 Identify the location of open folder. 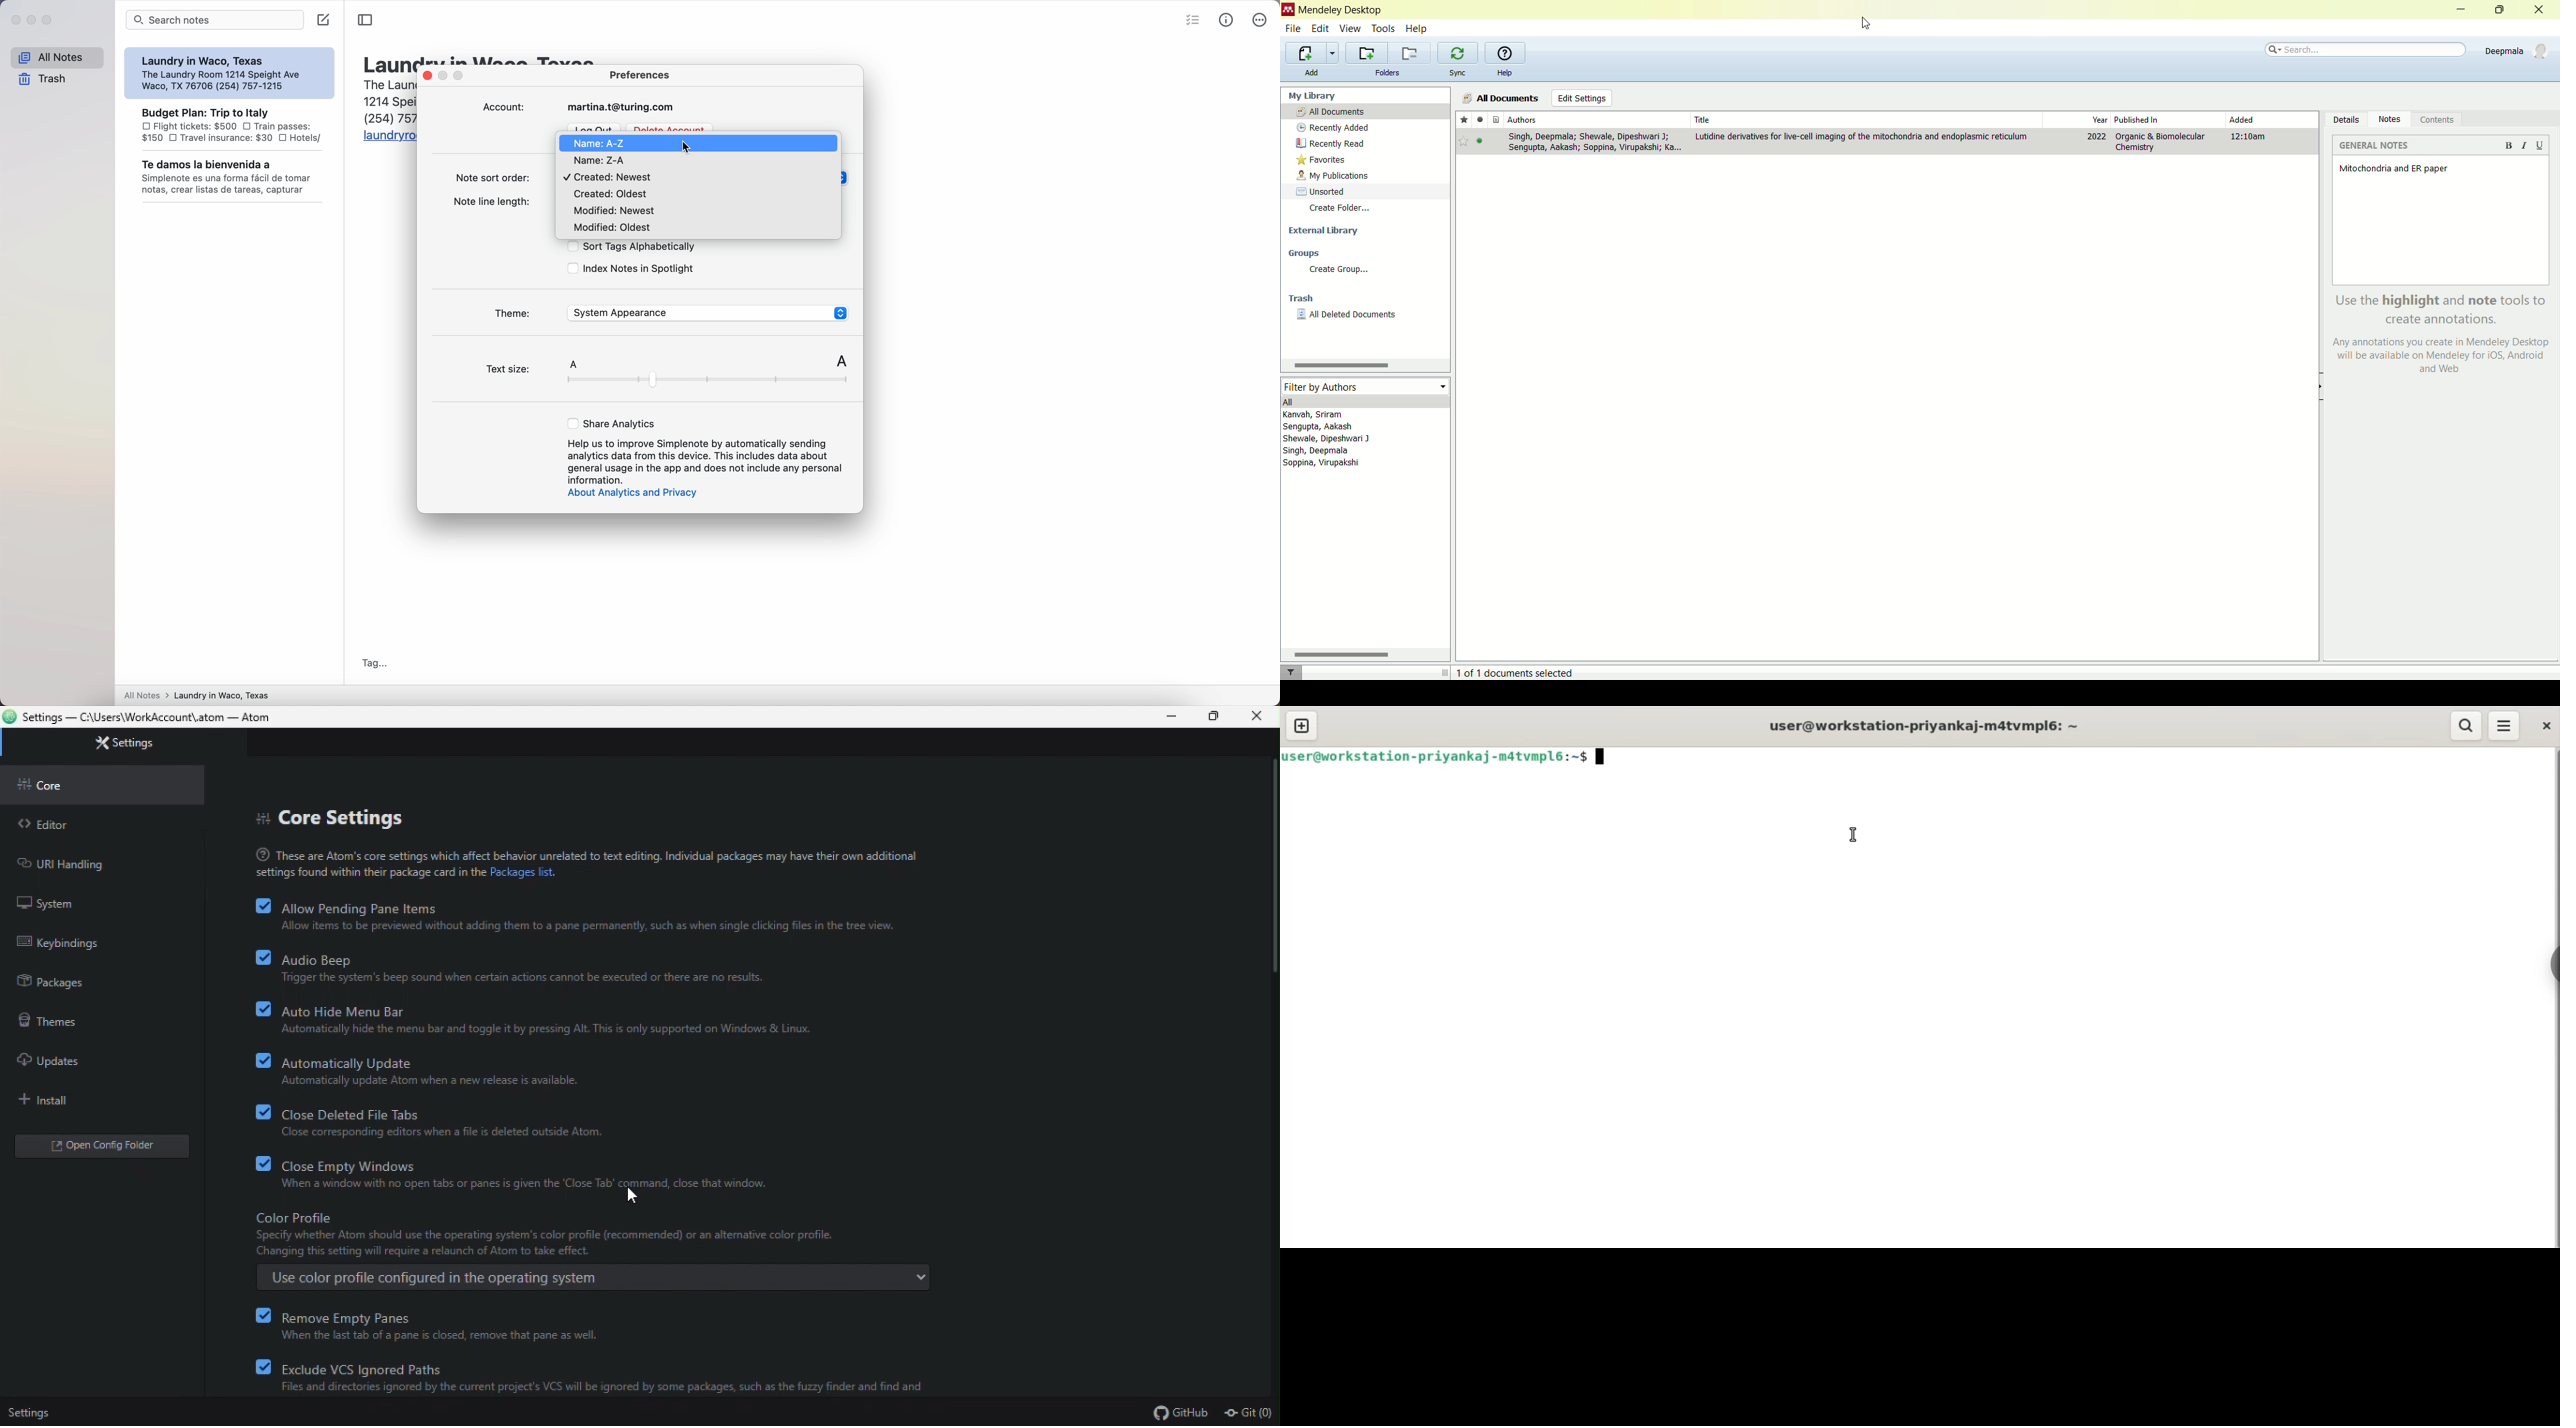
(88, 1149).